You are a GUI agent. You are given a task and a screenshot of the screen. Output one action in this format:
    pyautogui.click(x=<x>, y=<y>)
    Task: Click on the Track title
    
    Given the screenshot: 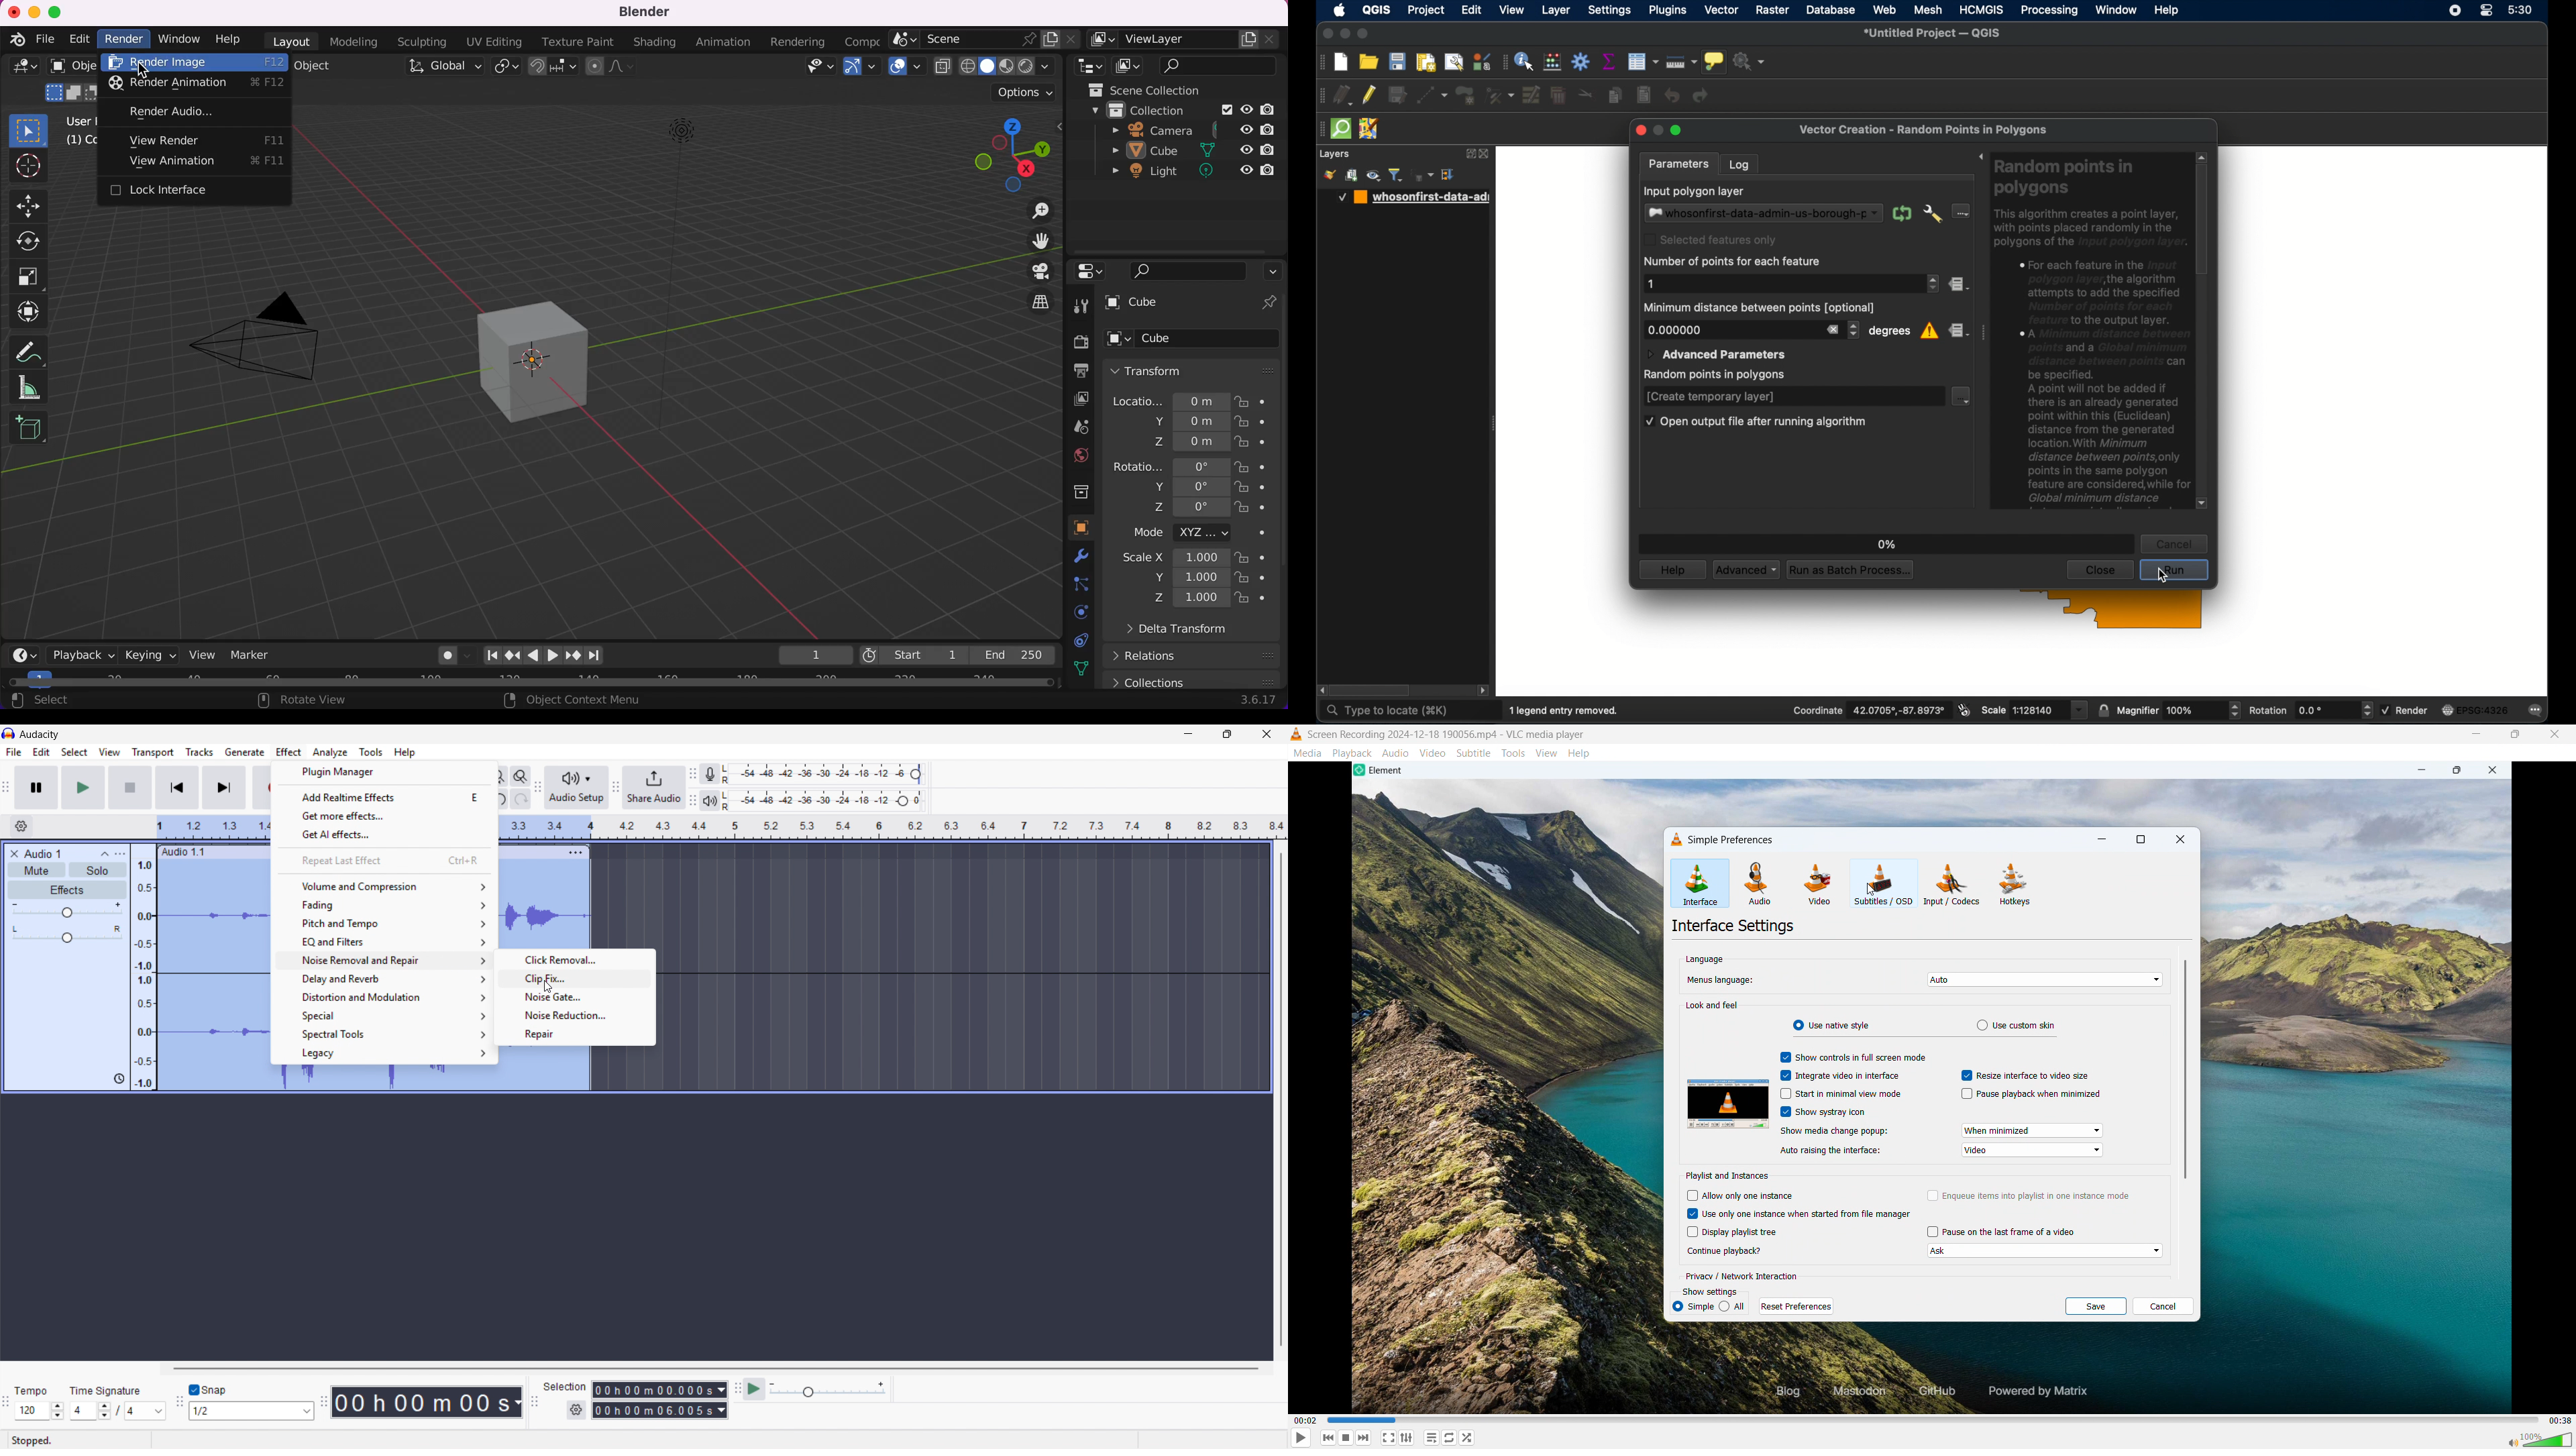 What is the action you would take?
    pyautogui.click(x=43, y=854)
    